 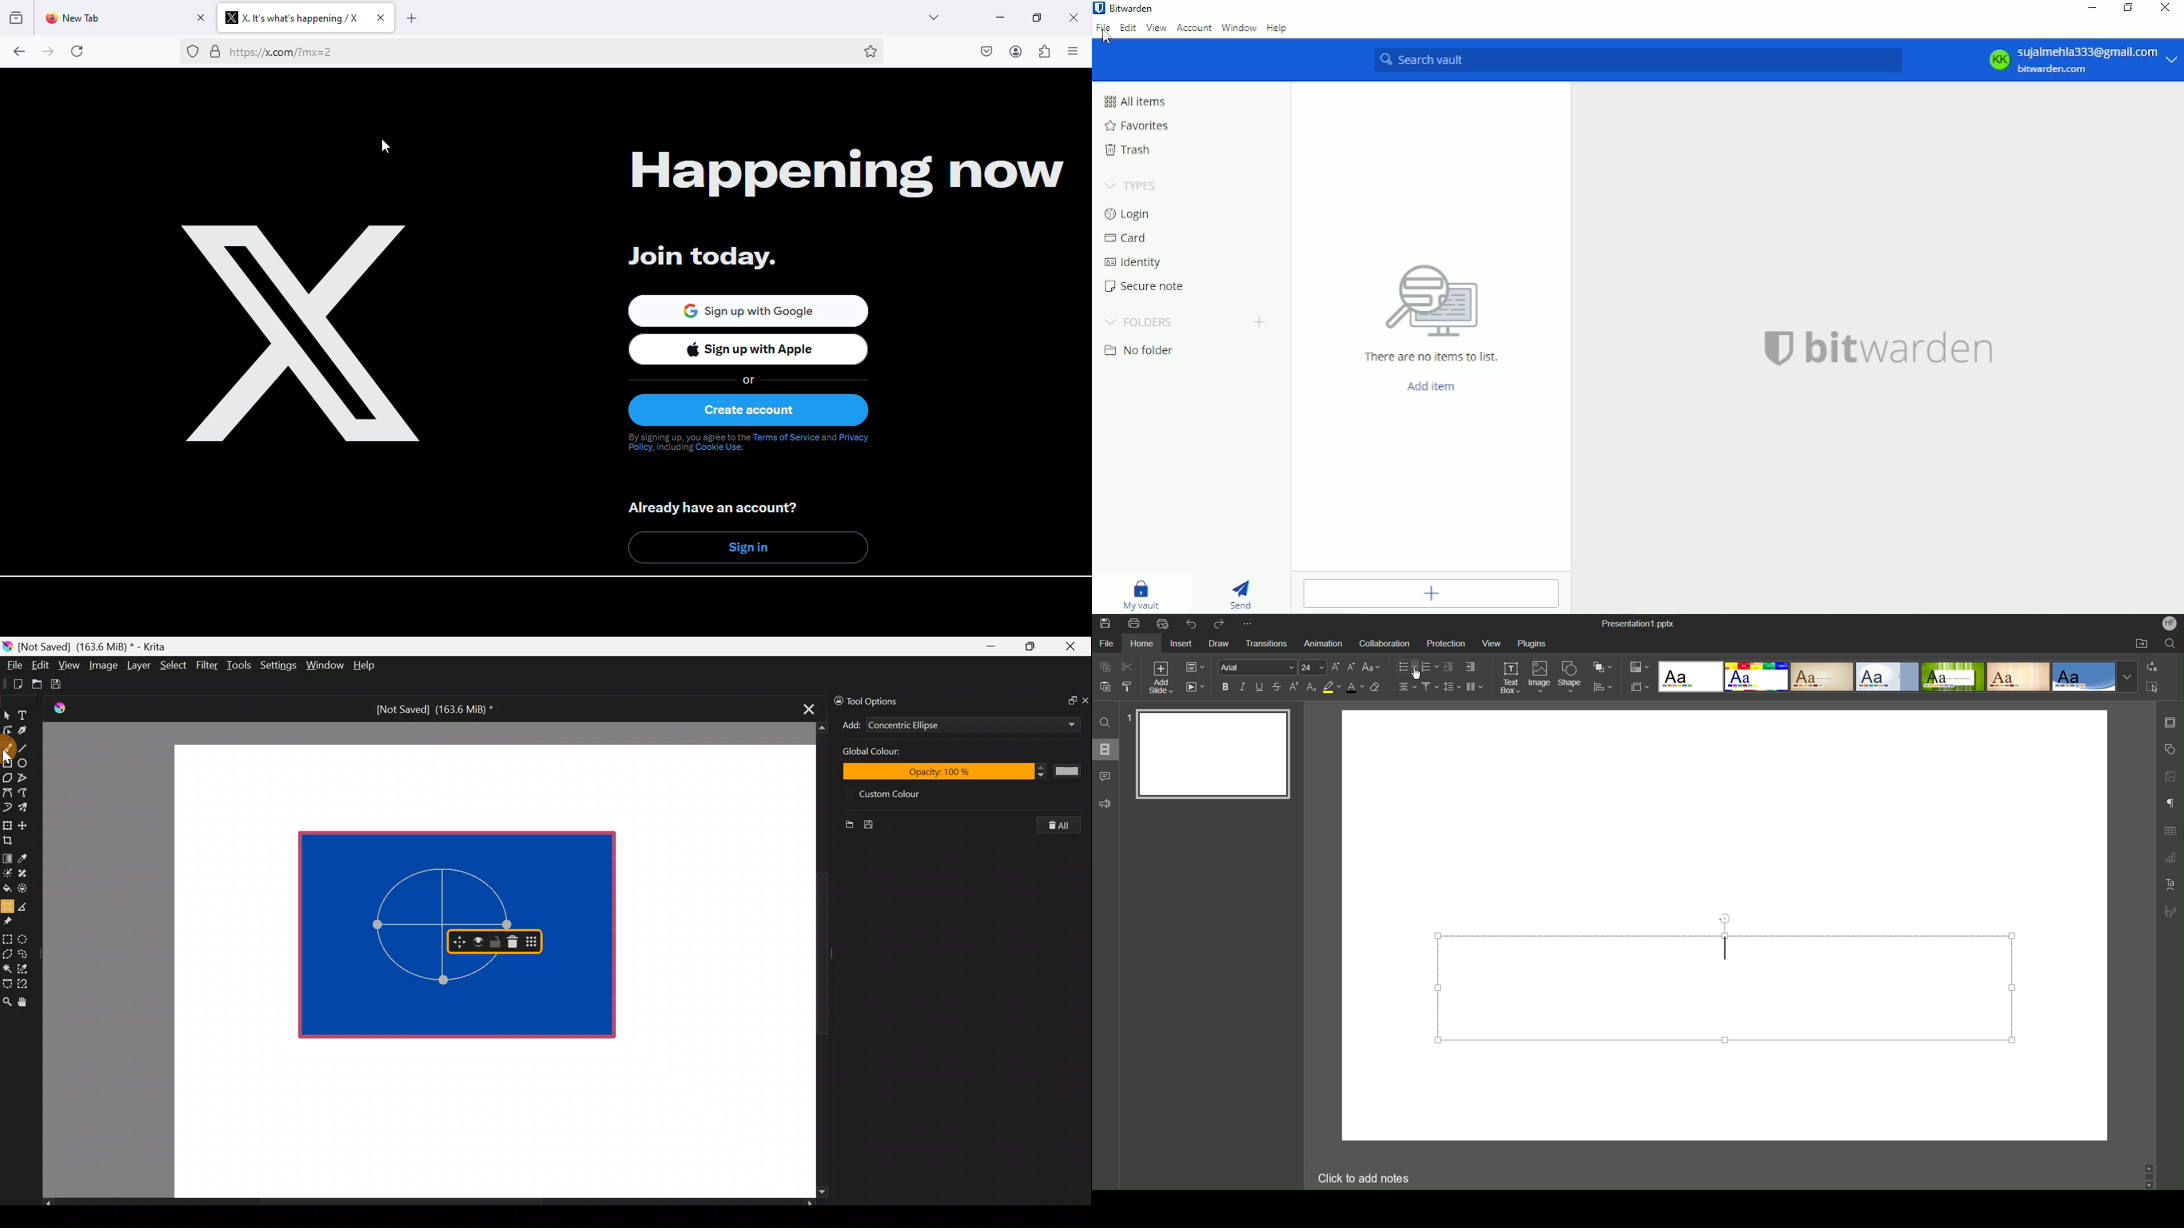 I want to click on Print, so click(x=1134, y=624).